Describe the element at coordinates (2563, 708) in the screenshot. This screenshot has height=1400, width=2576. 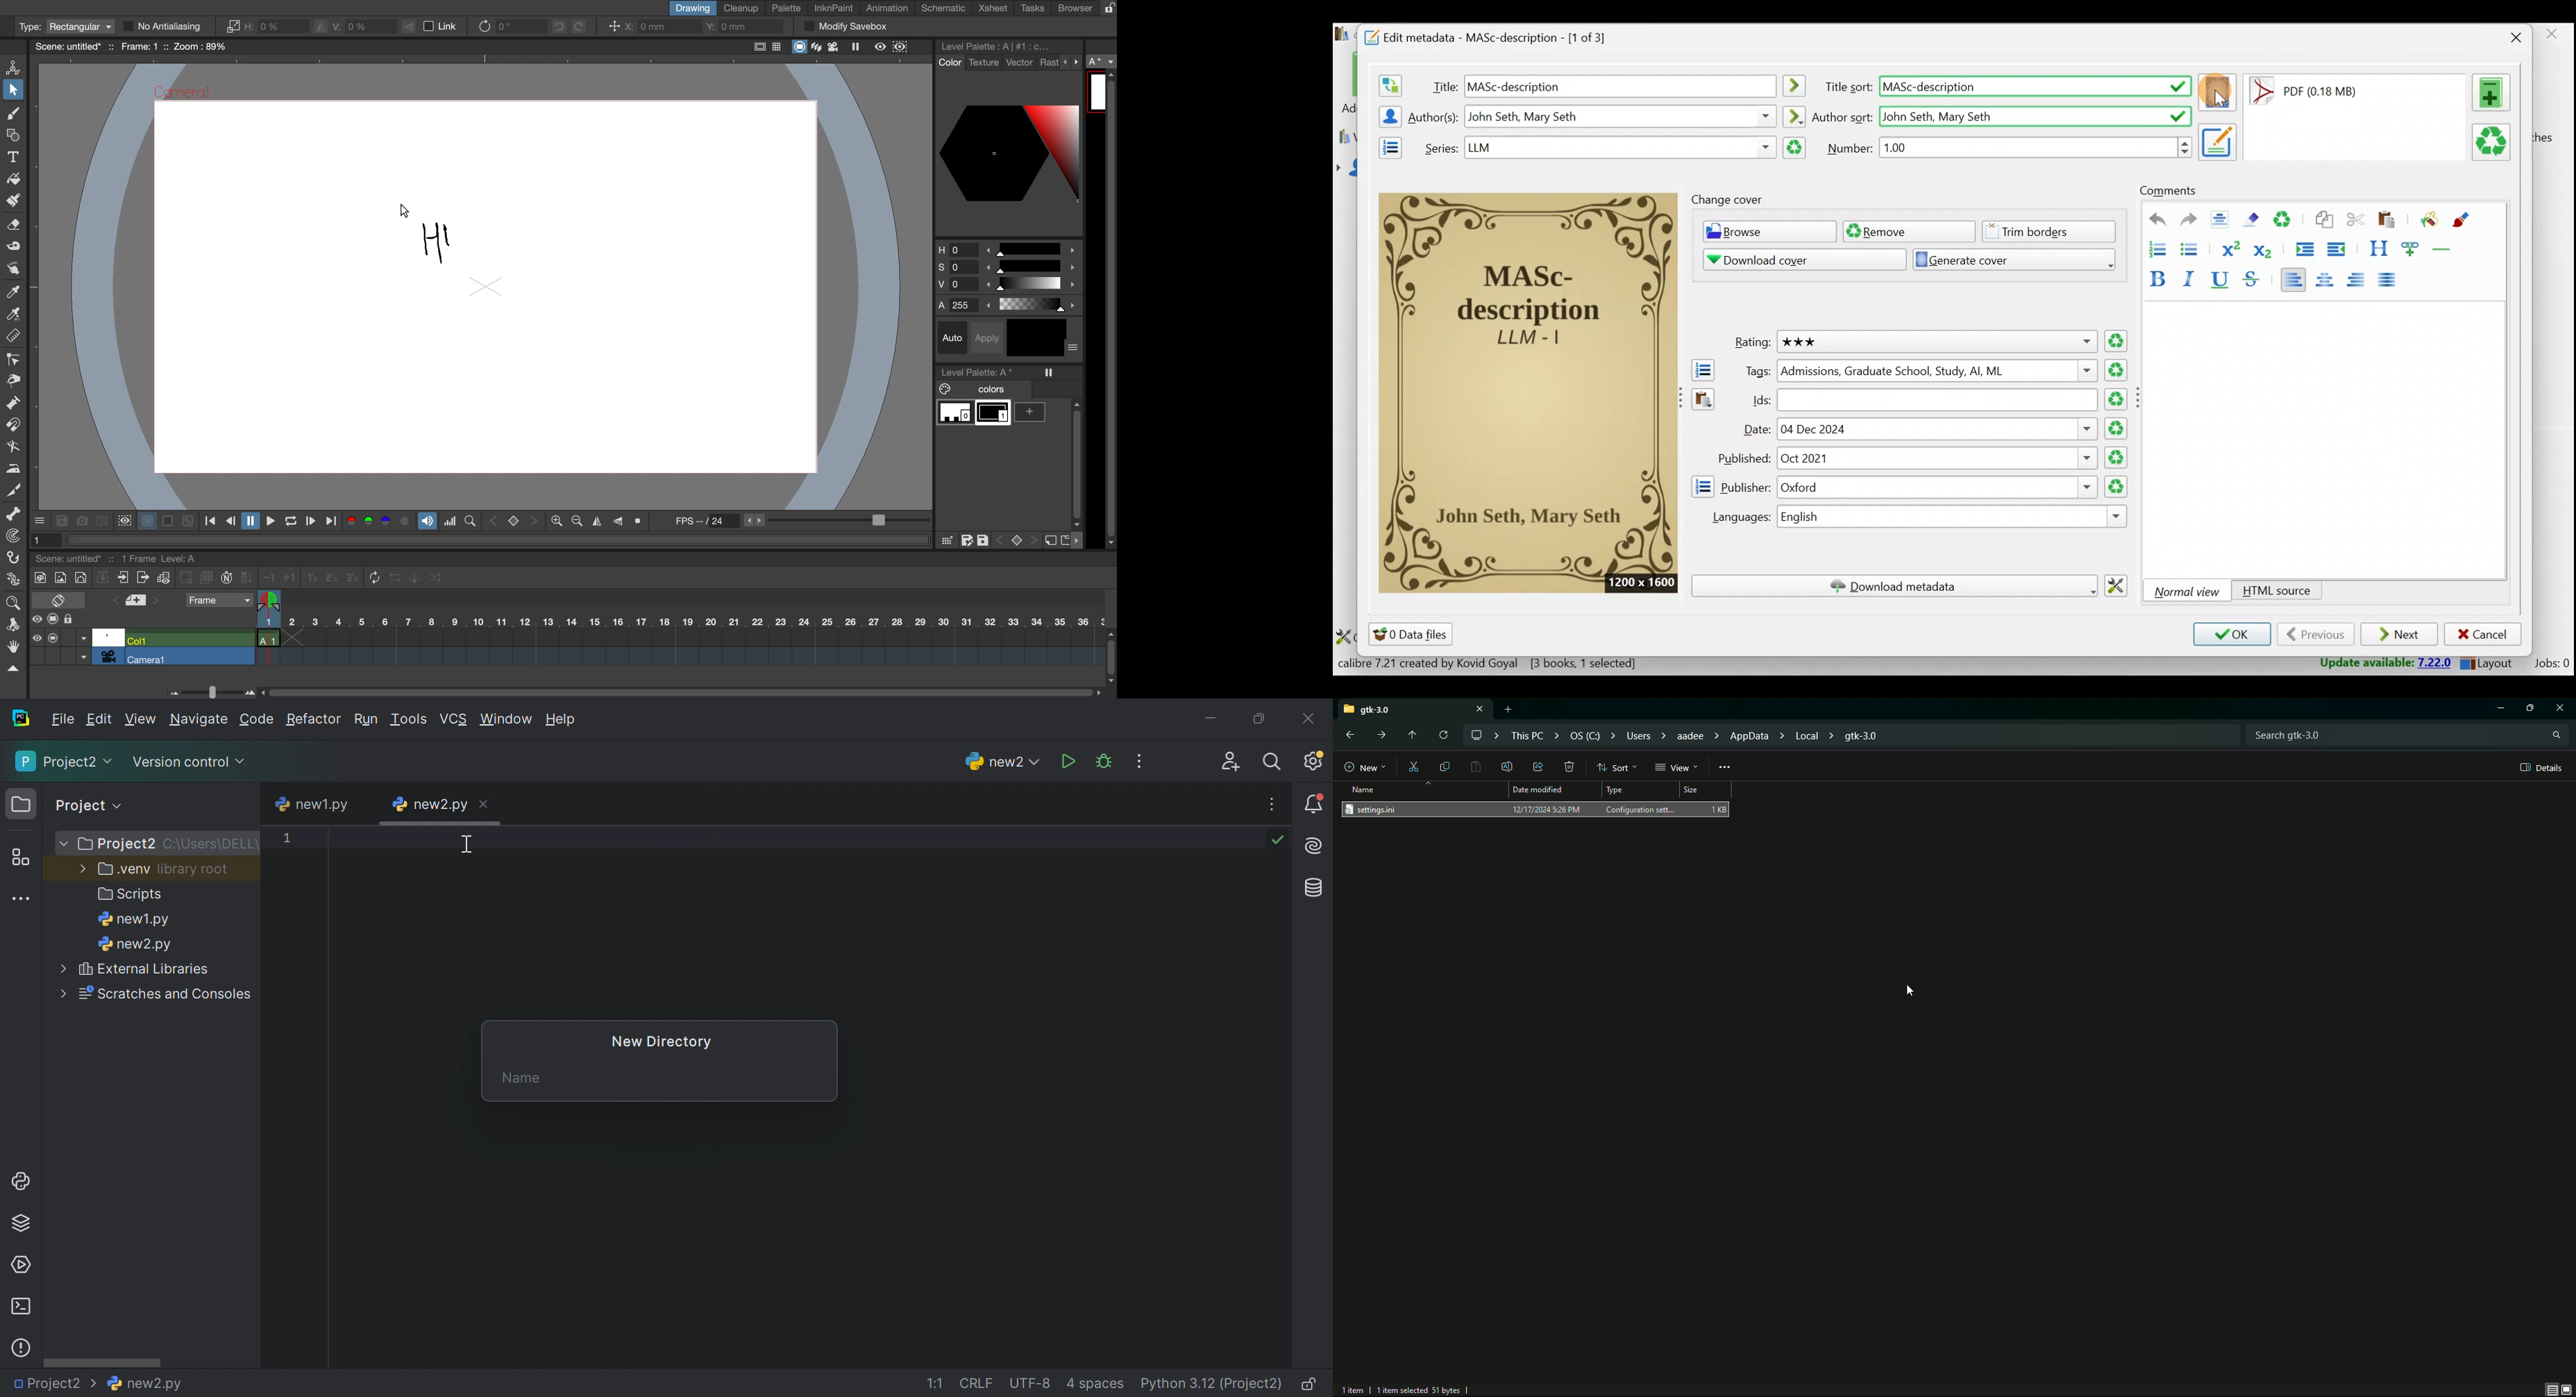
I see `Close` at that location.